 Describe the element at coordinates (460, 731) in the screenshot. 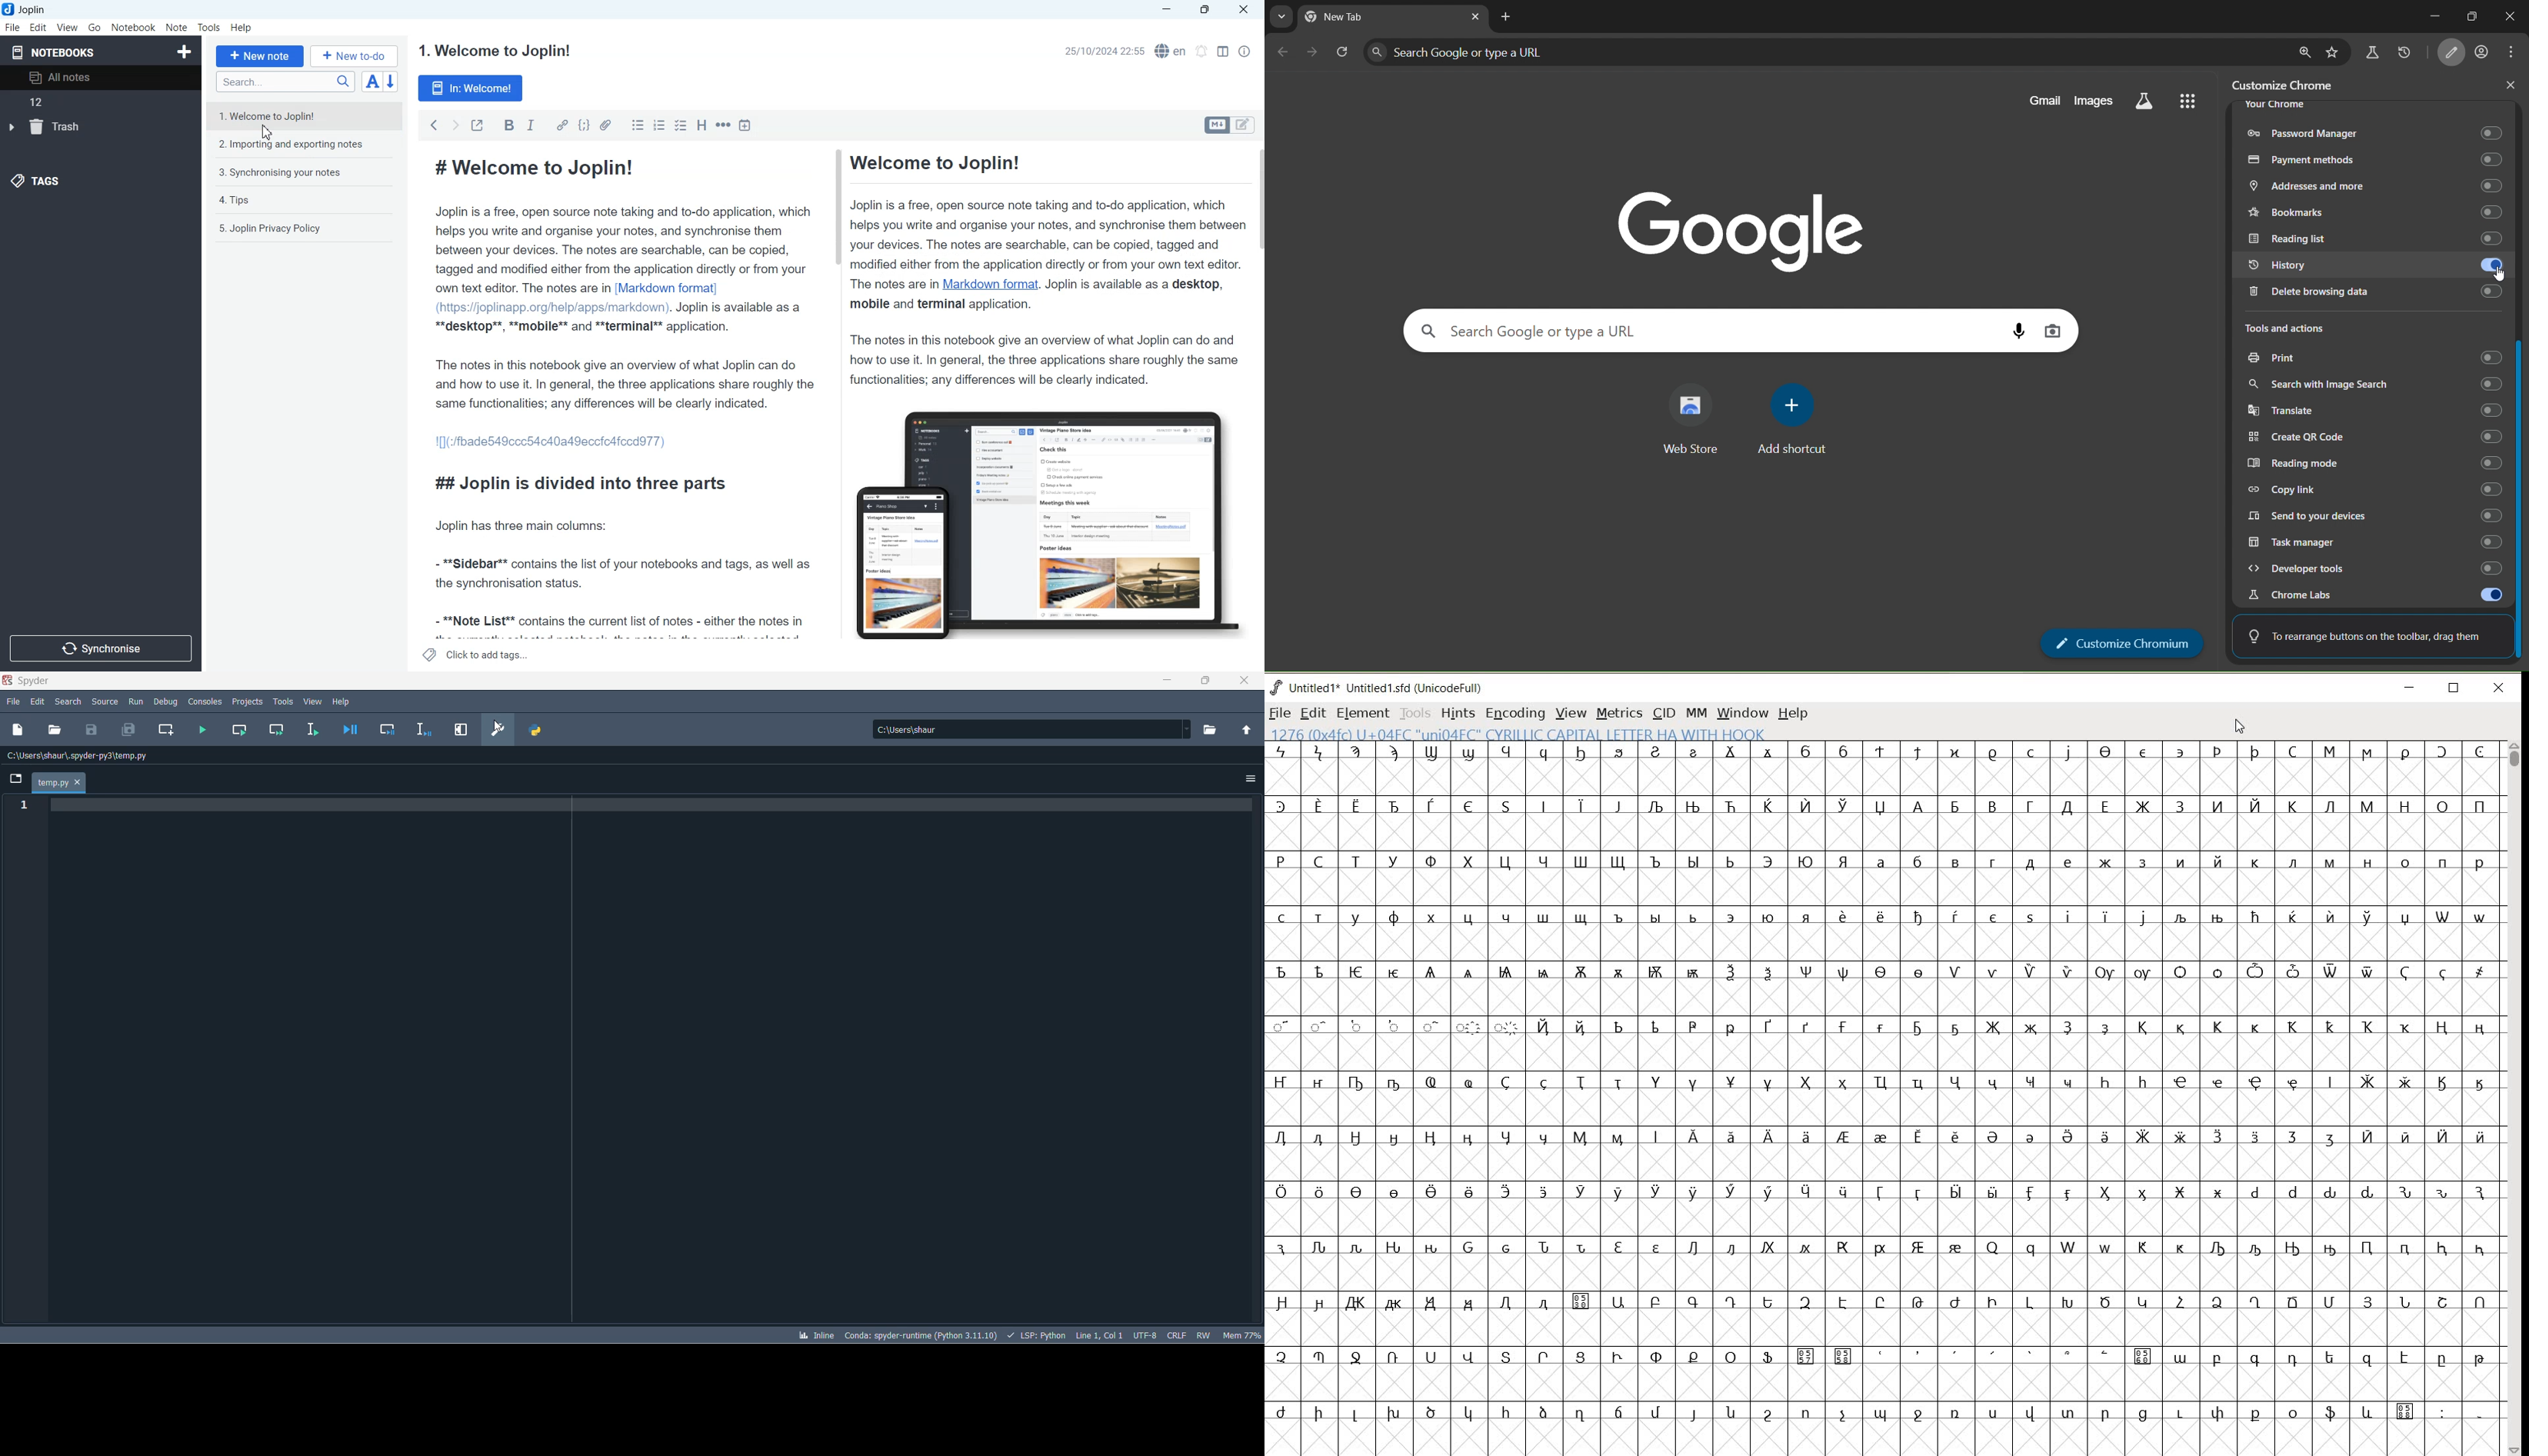

I see `MAXIMIZE CURRENT PANE` at that location.